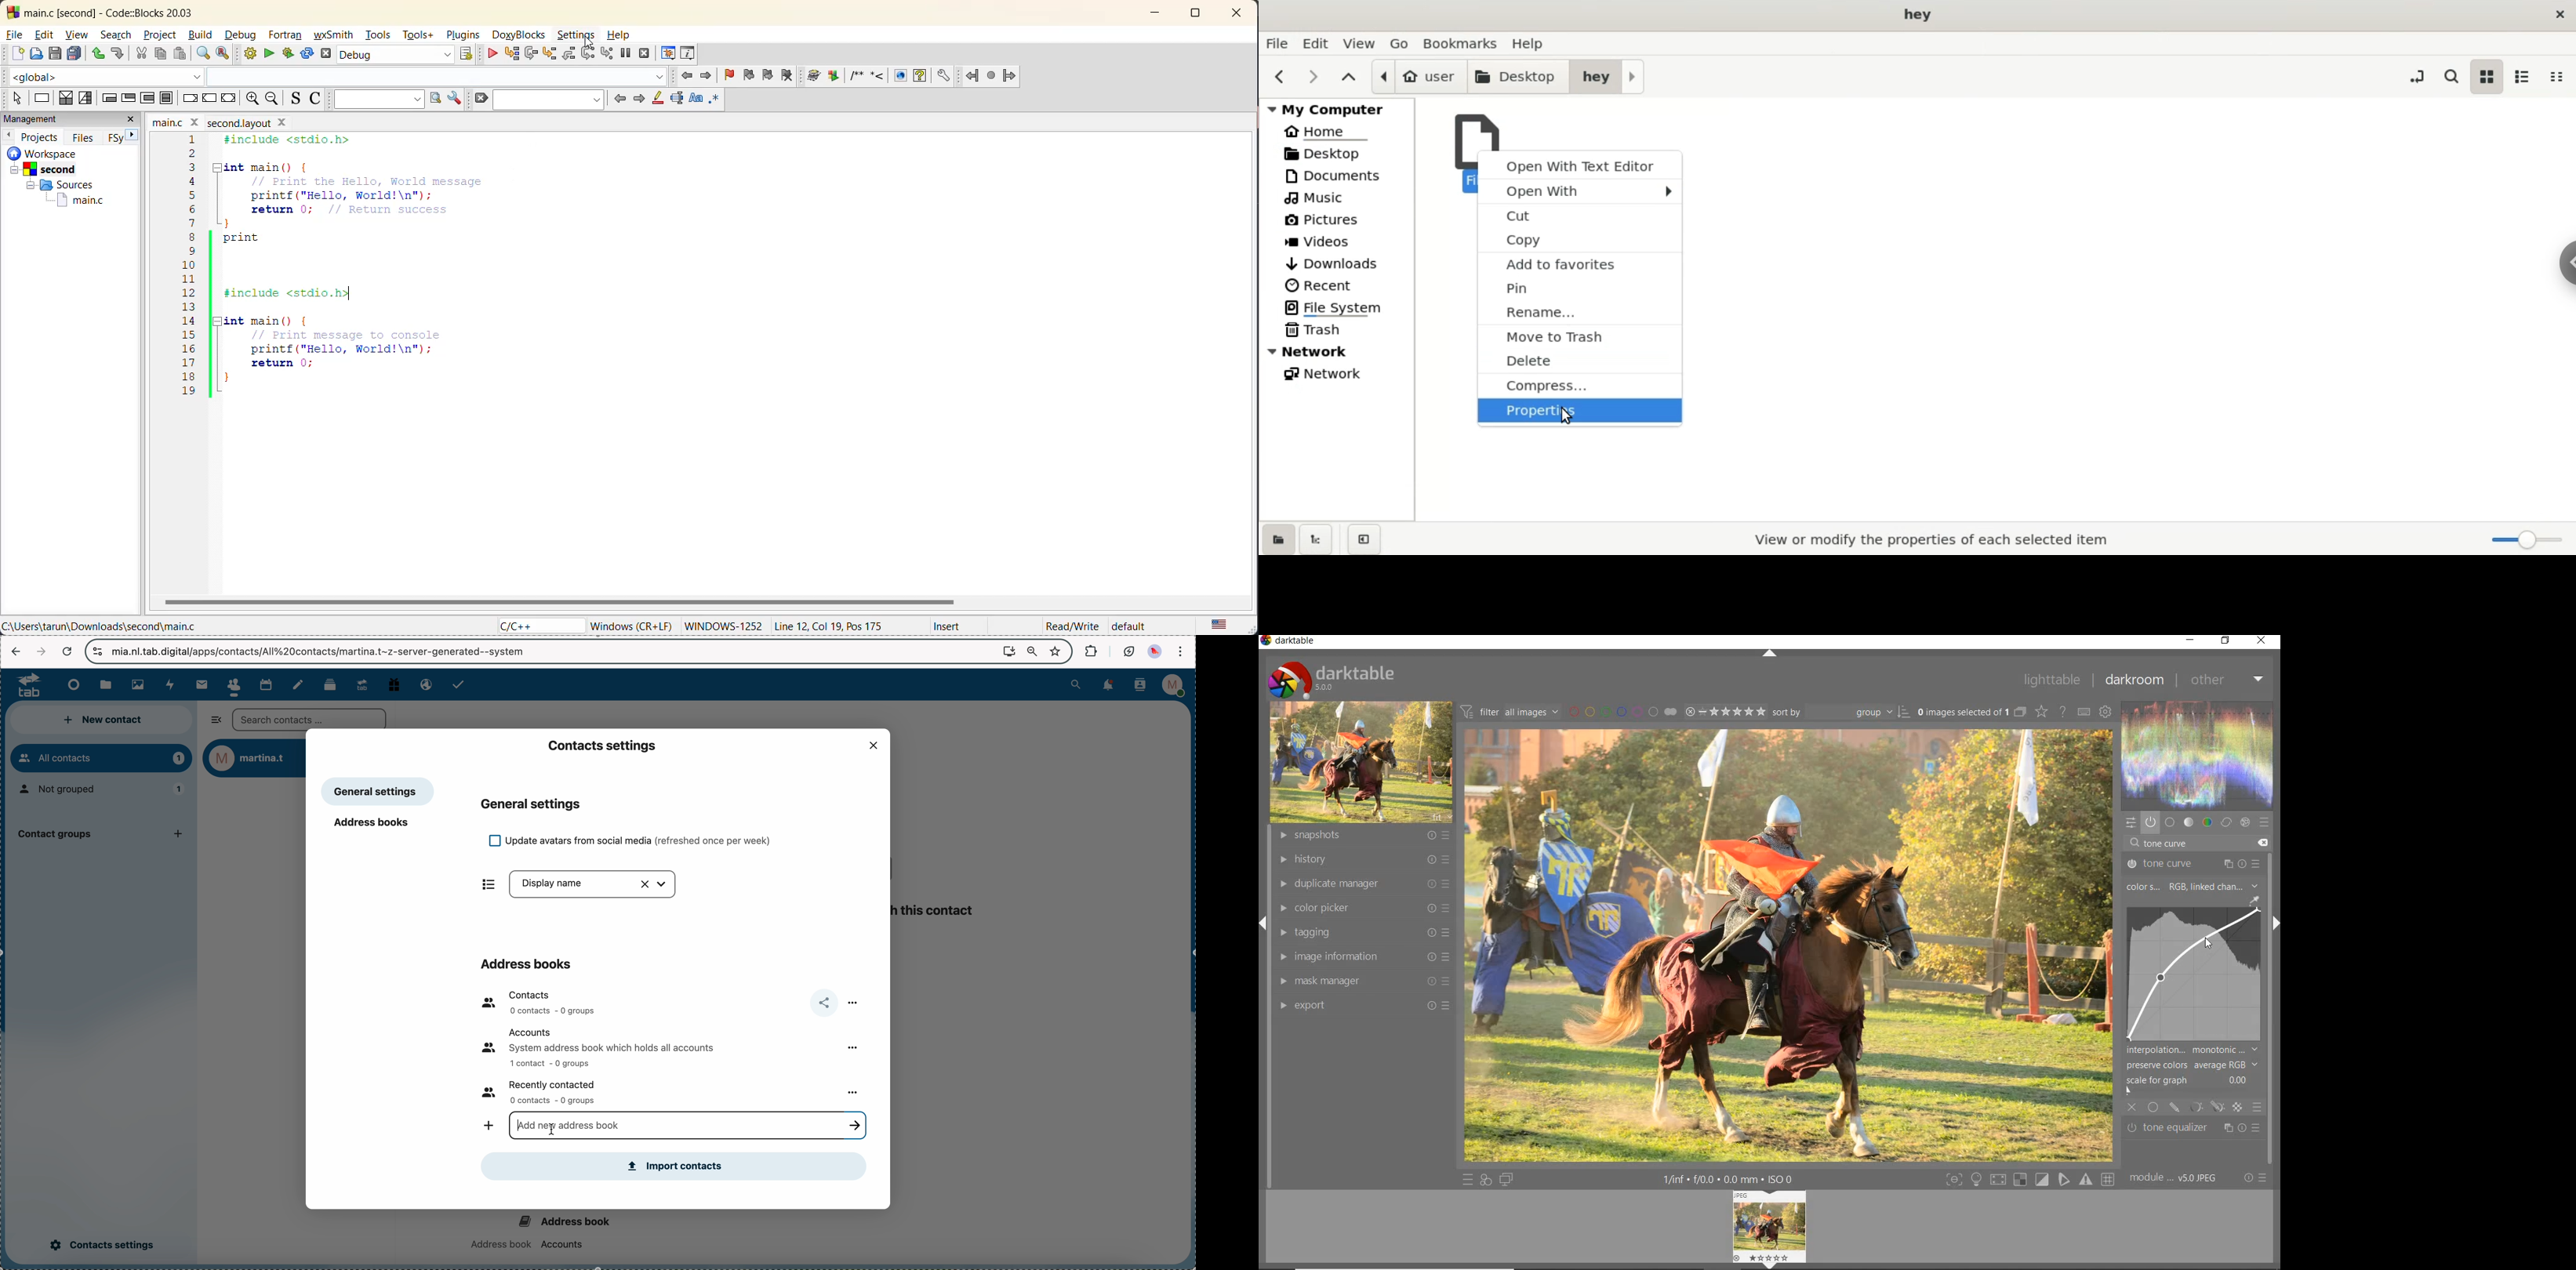 This screenshot has height=1288, width=2576. Describe the element at coordinates (96, 650) in the screenshot. I see `controls` at that location.